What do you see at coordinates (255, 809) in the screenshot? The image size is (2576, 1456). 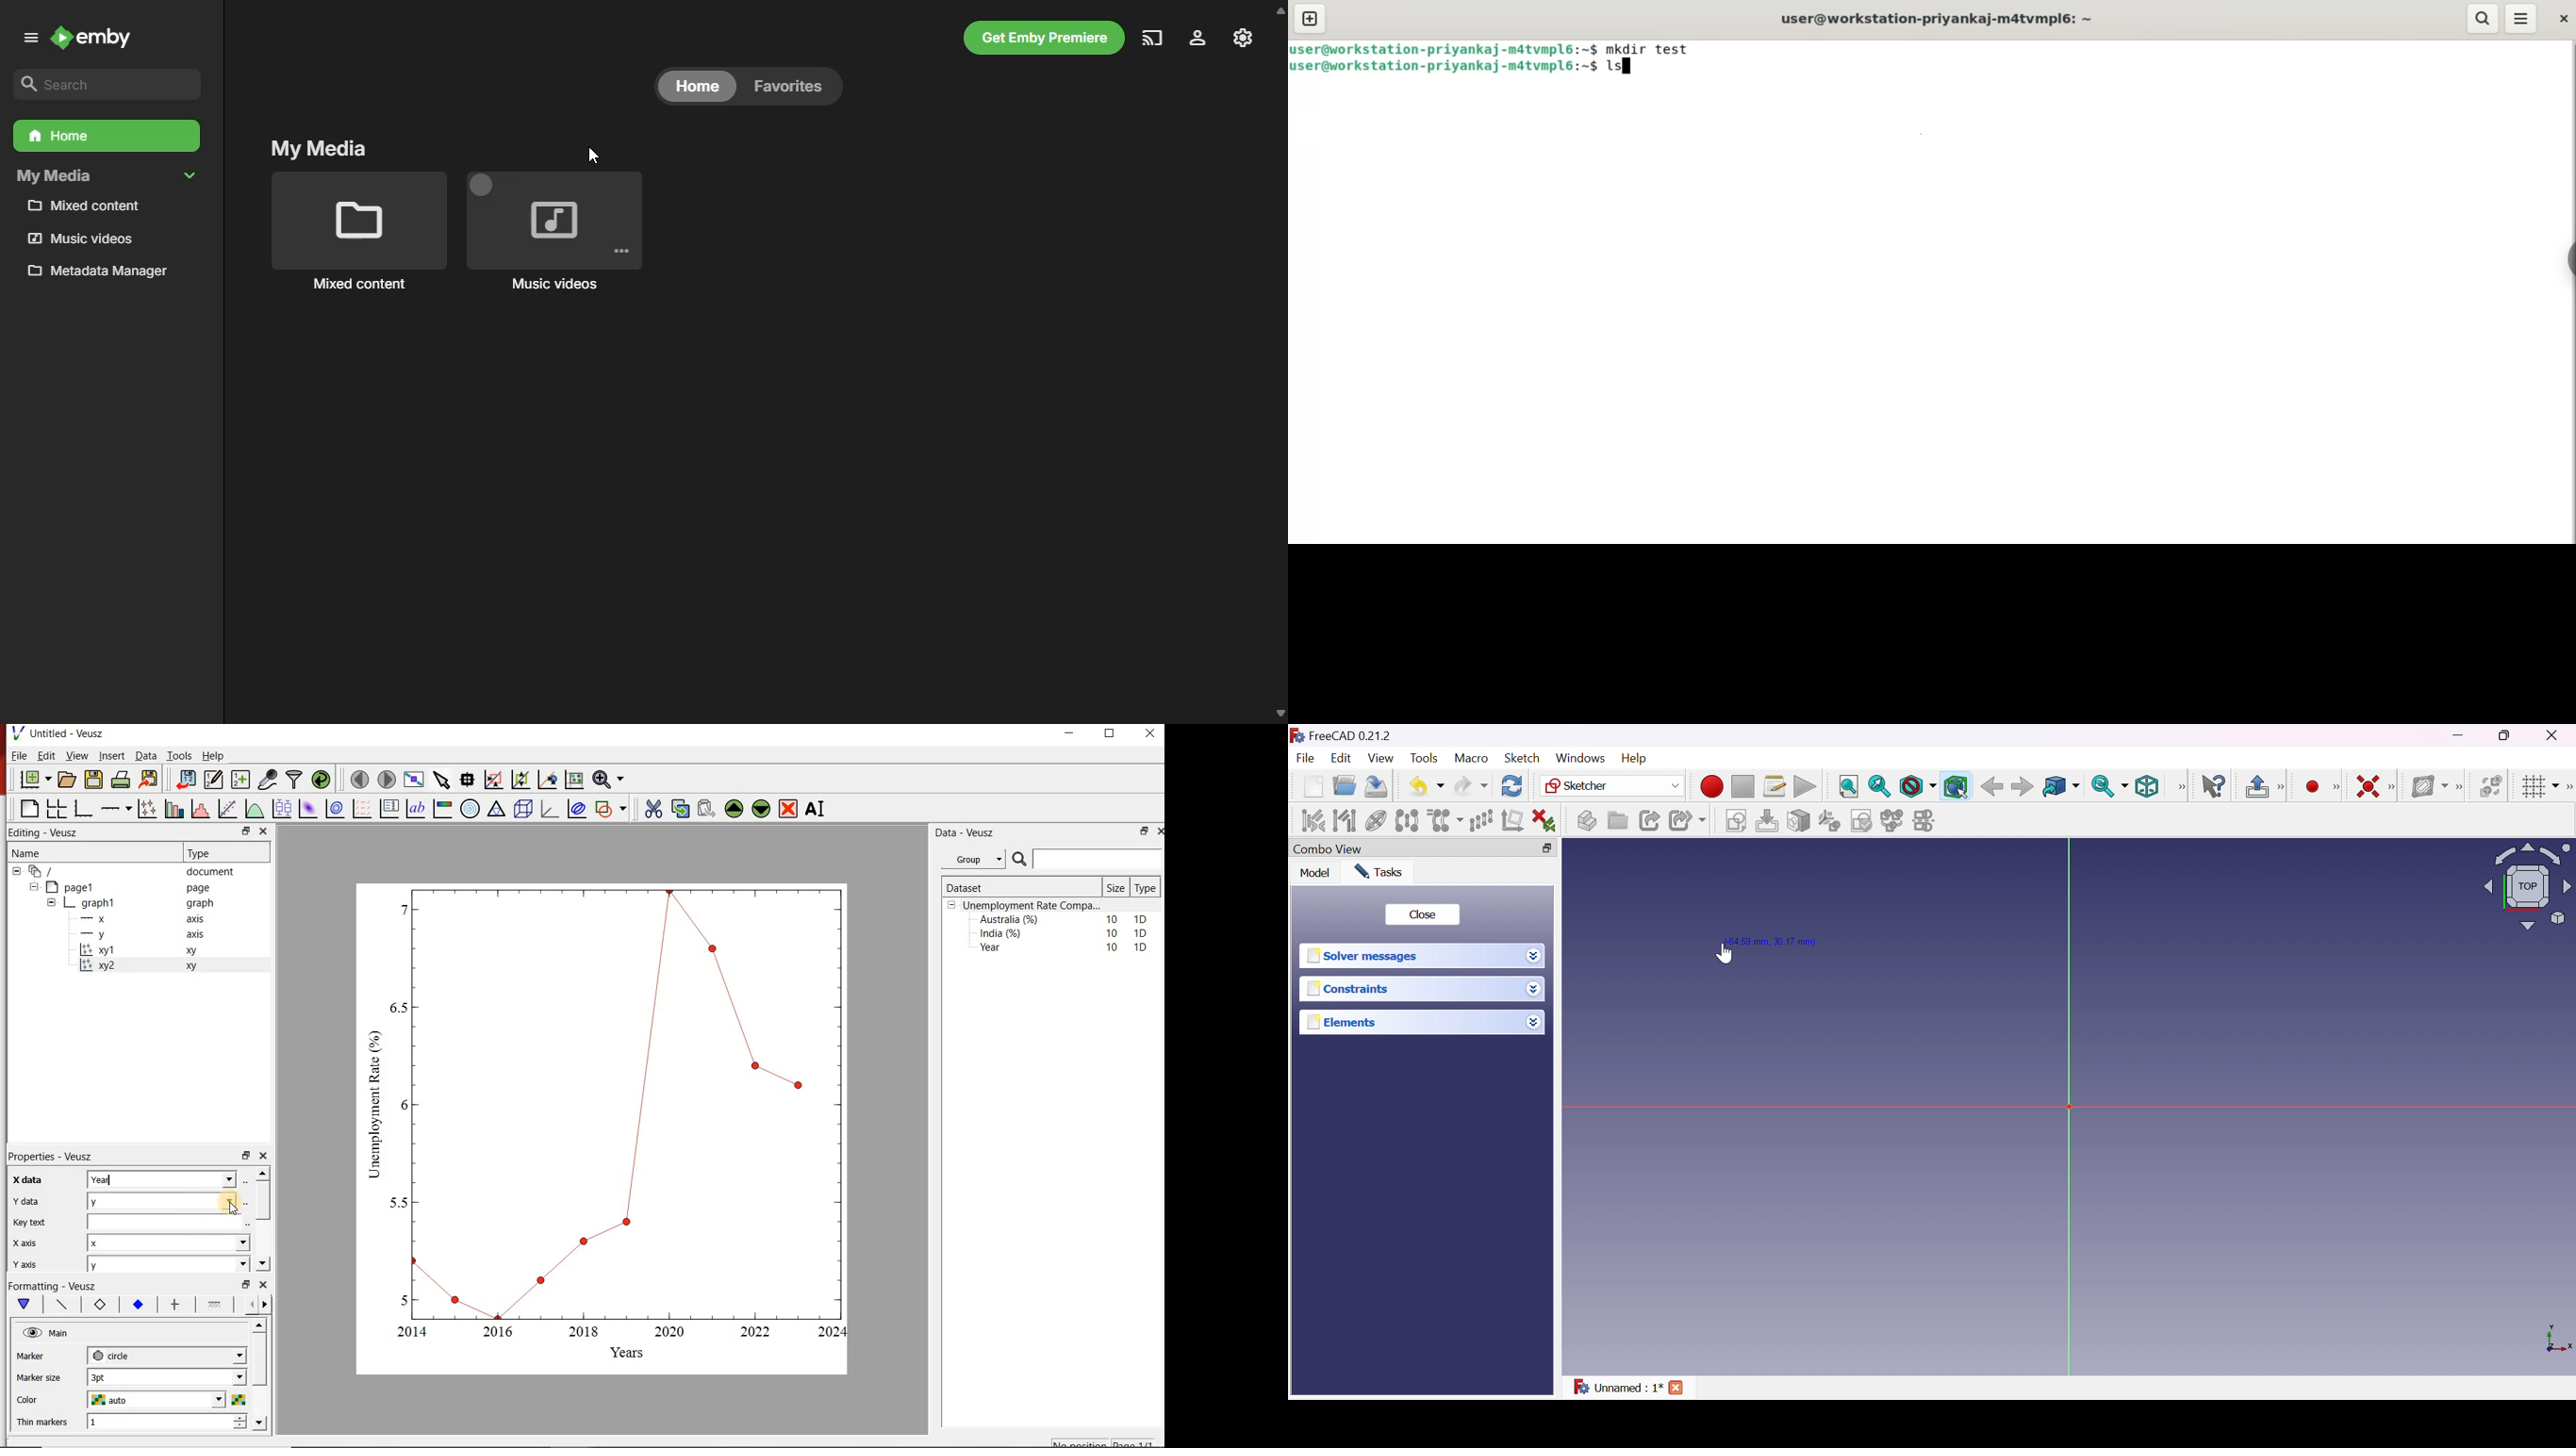 I see `plot a function` at bounding box center [255, 809].